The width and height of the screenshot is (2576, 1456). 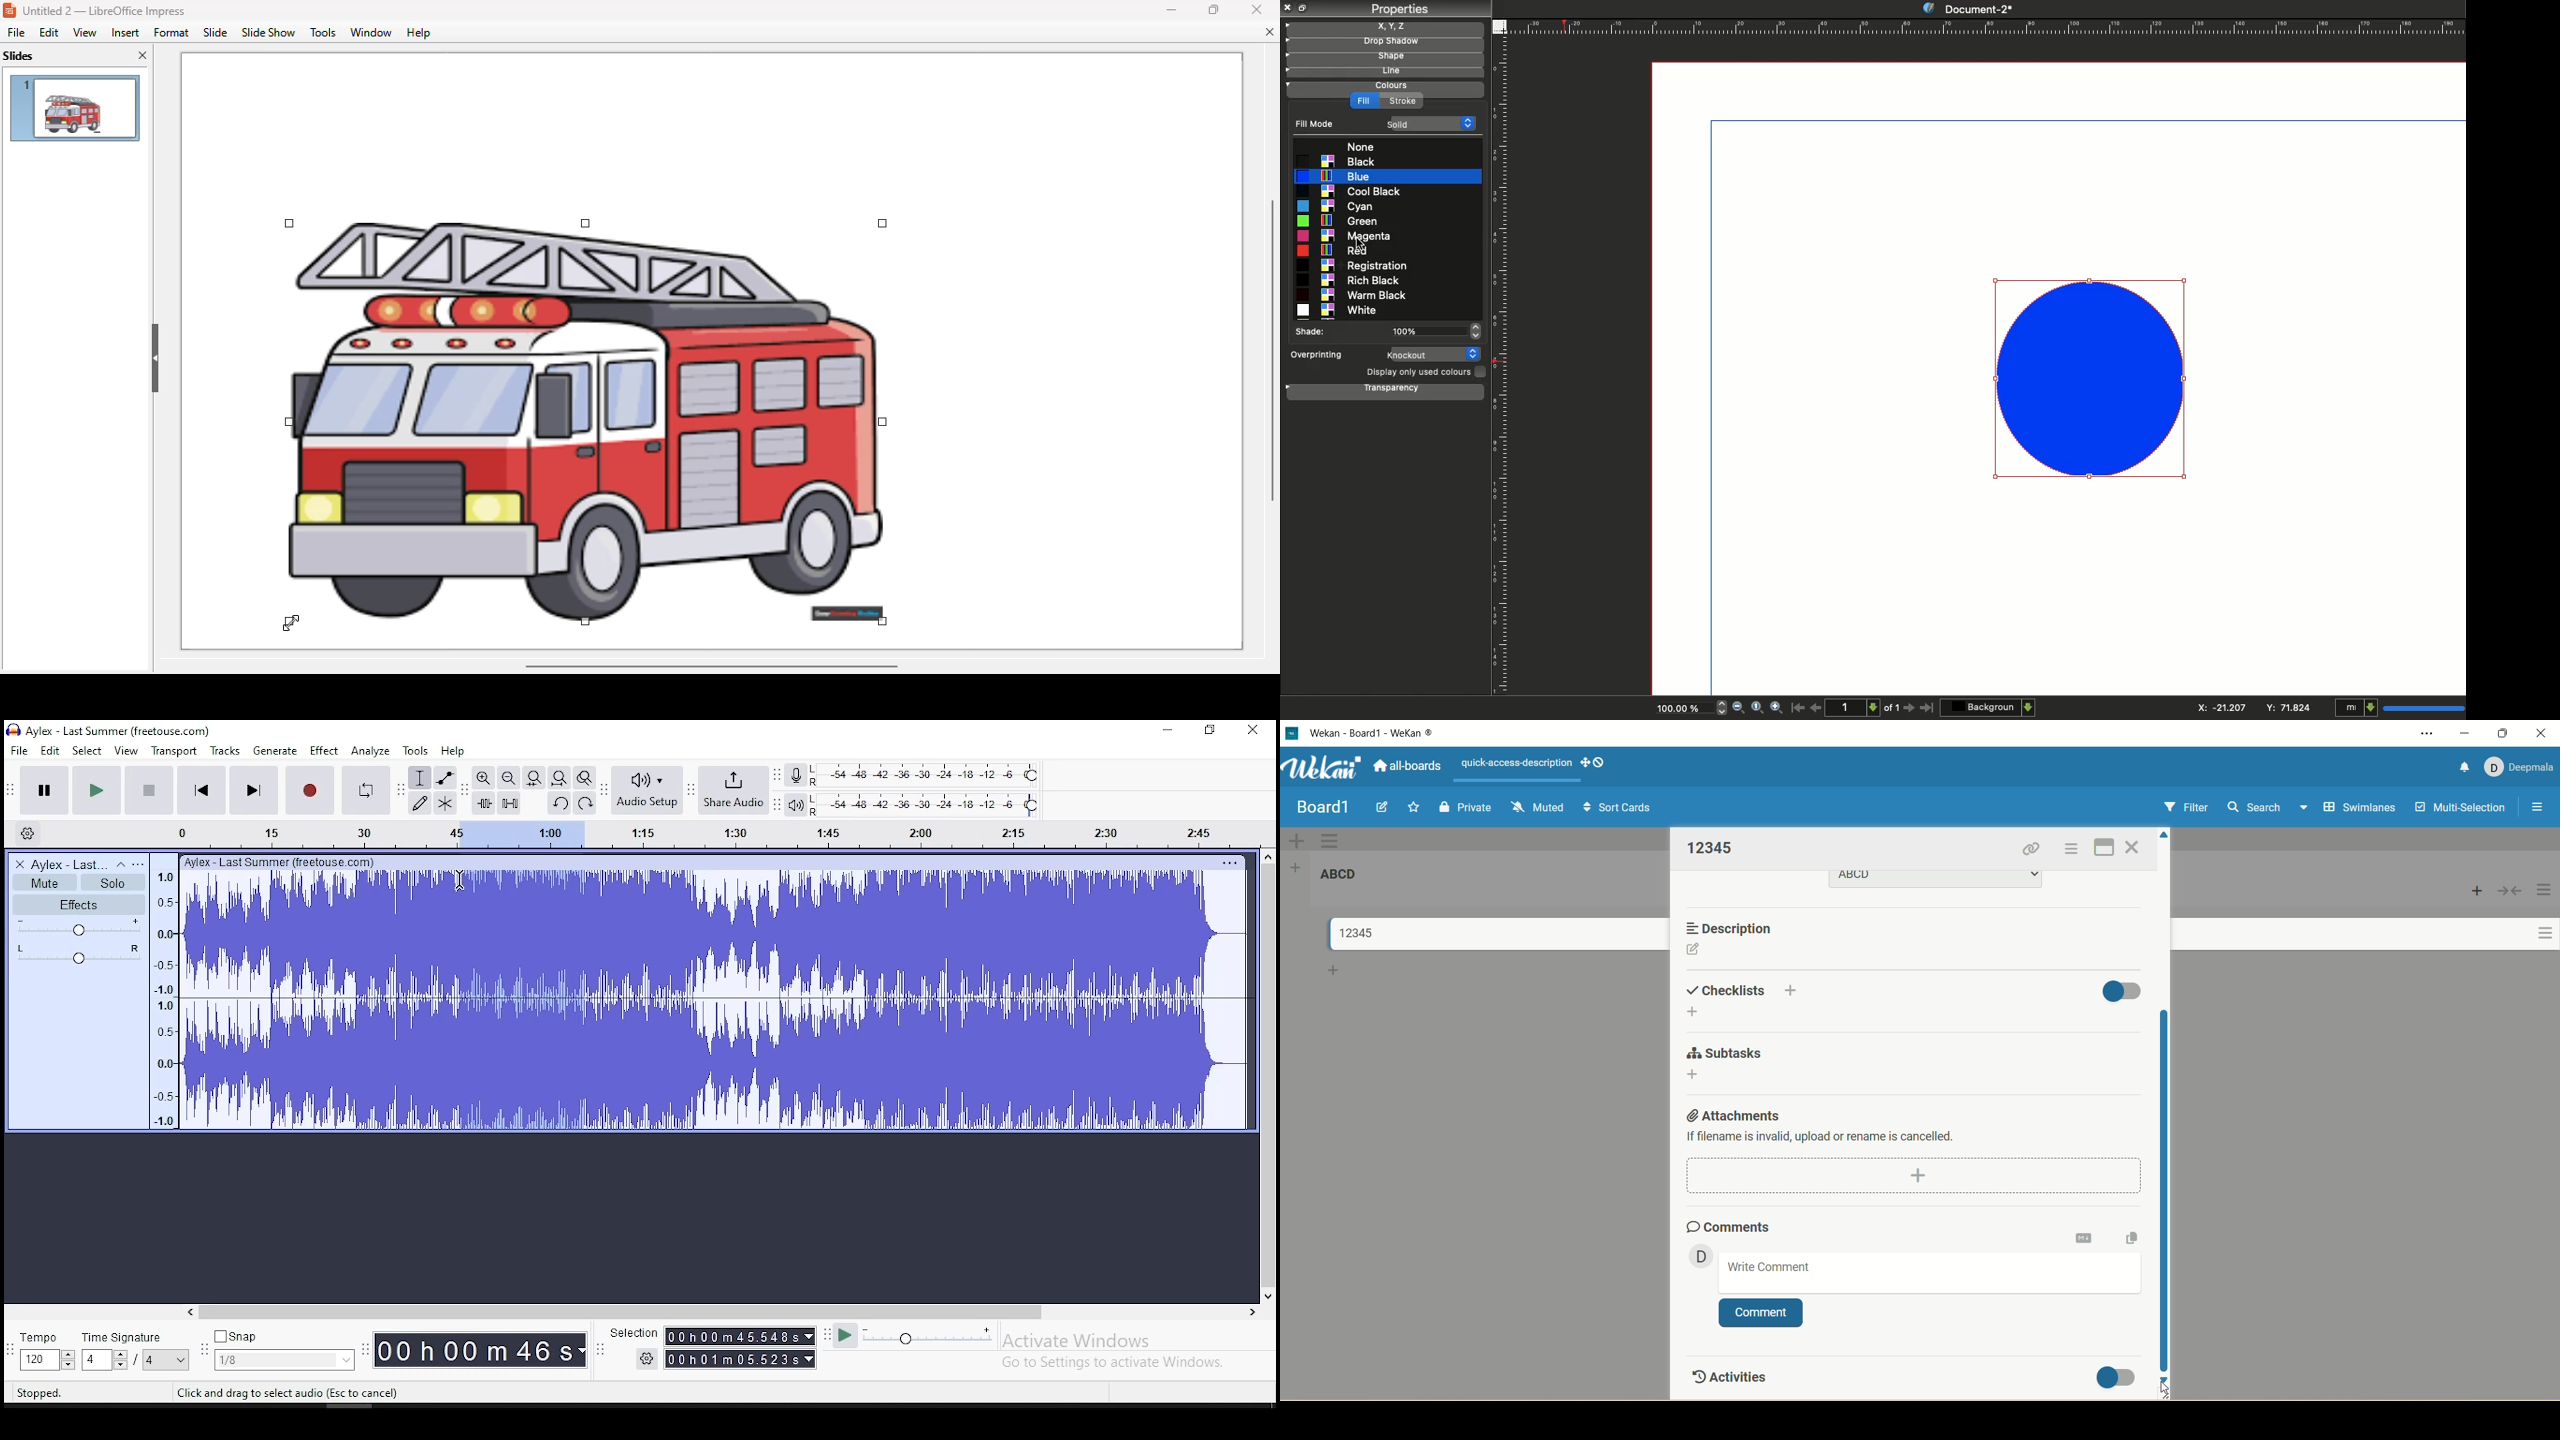 I want to click on show-desktop-drag-handles, so click(x=1601, y=763).